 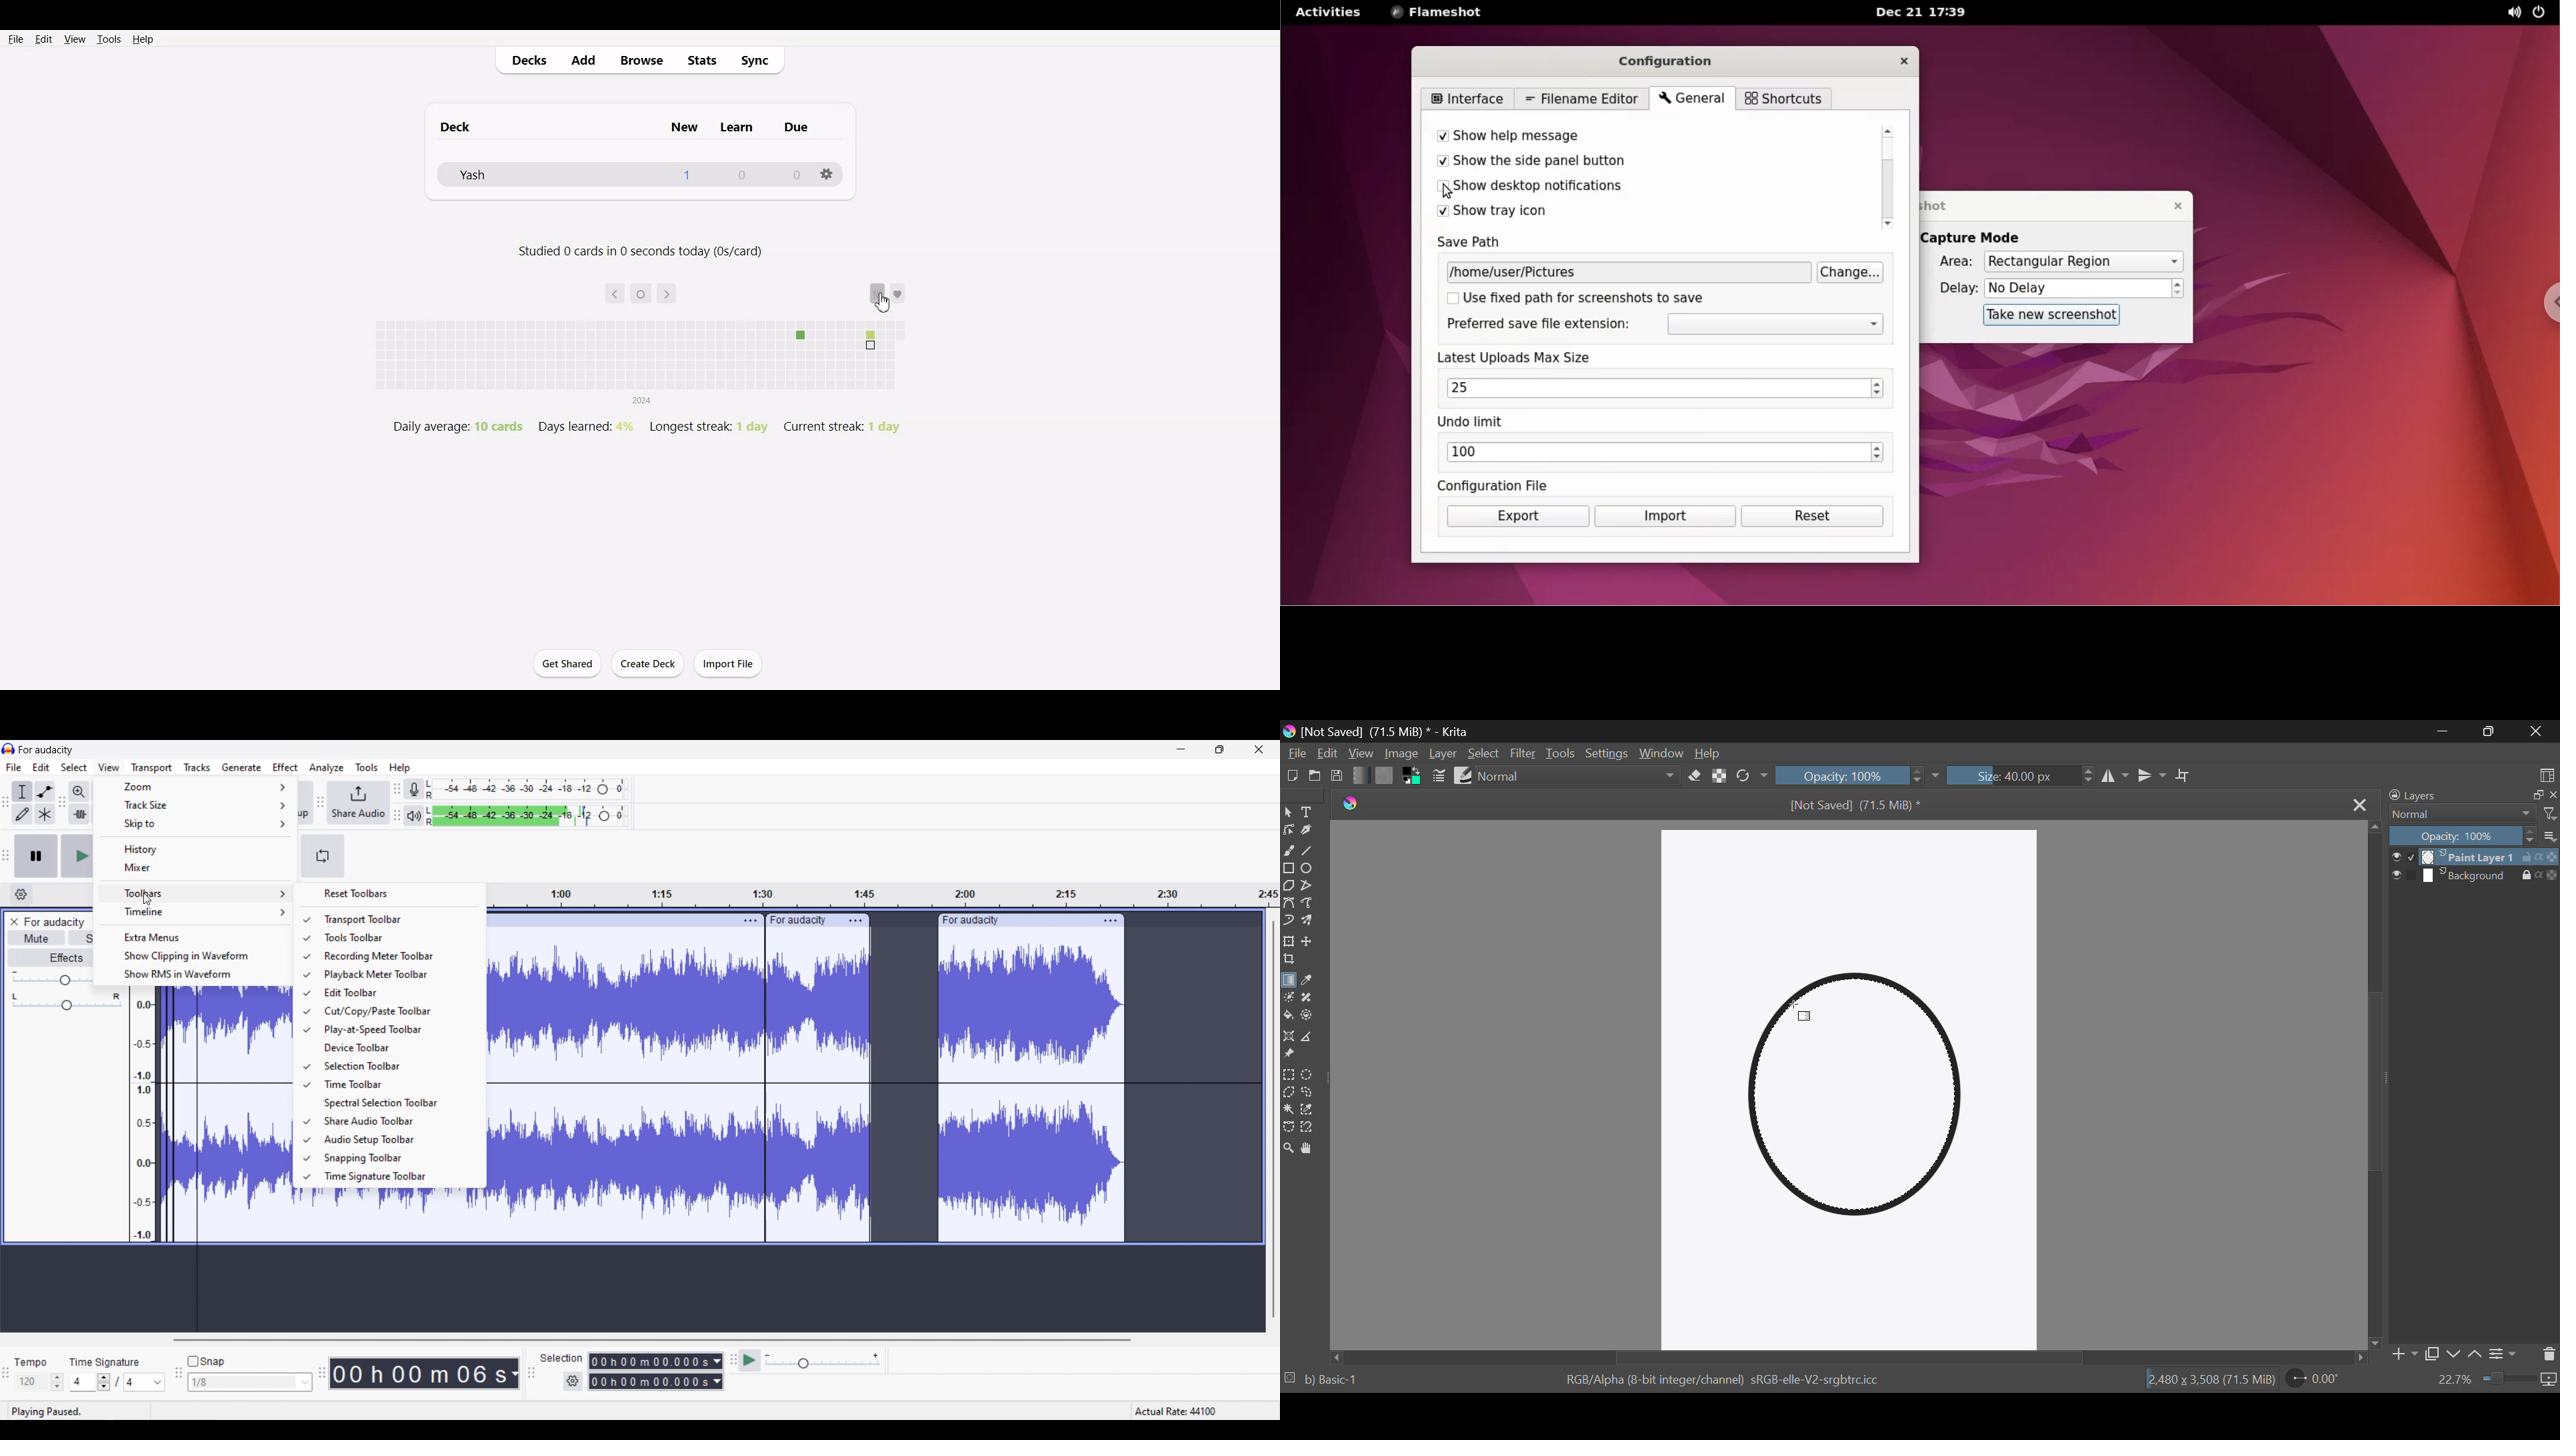 I want to click on 12,480 x 3,508 (71.5 MiB), so click(x=2211, y=1380).